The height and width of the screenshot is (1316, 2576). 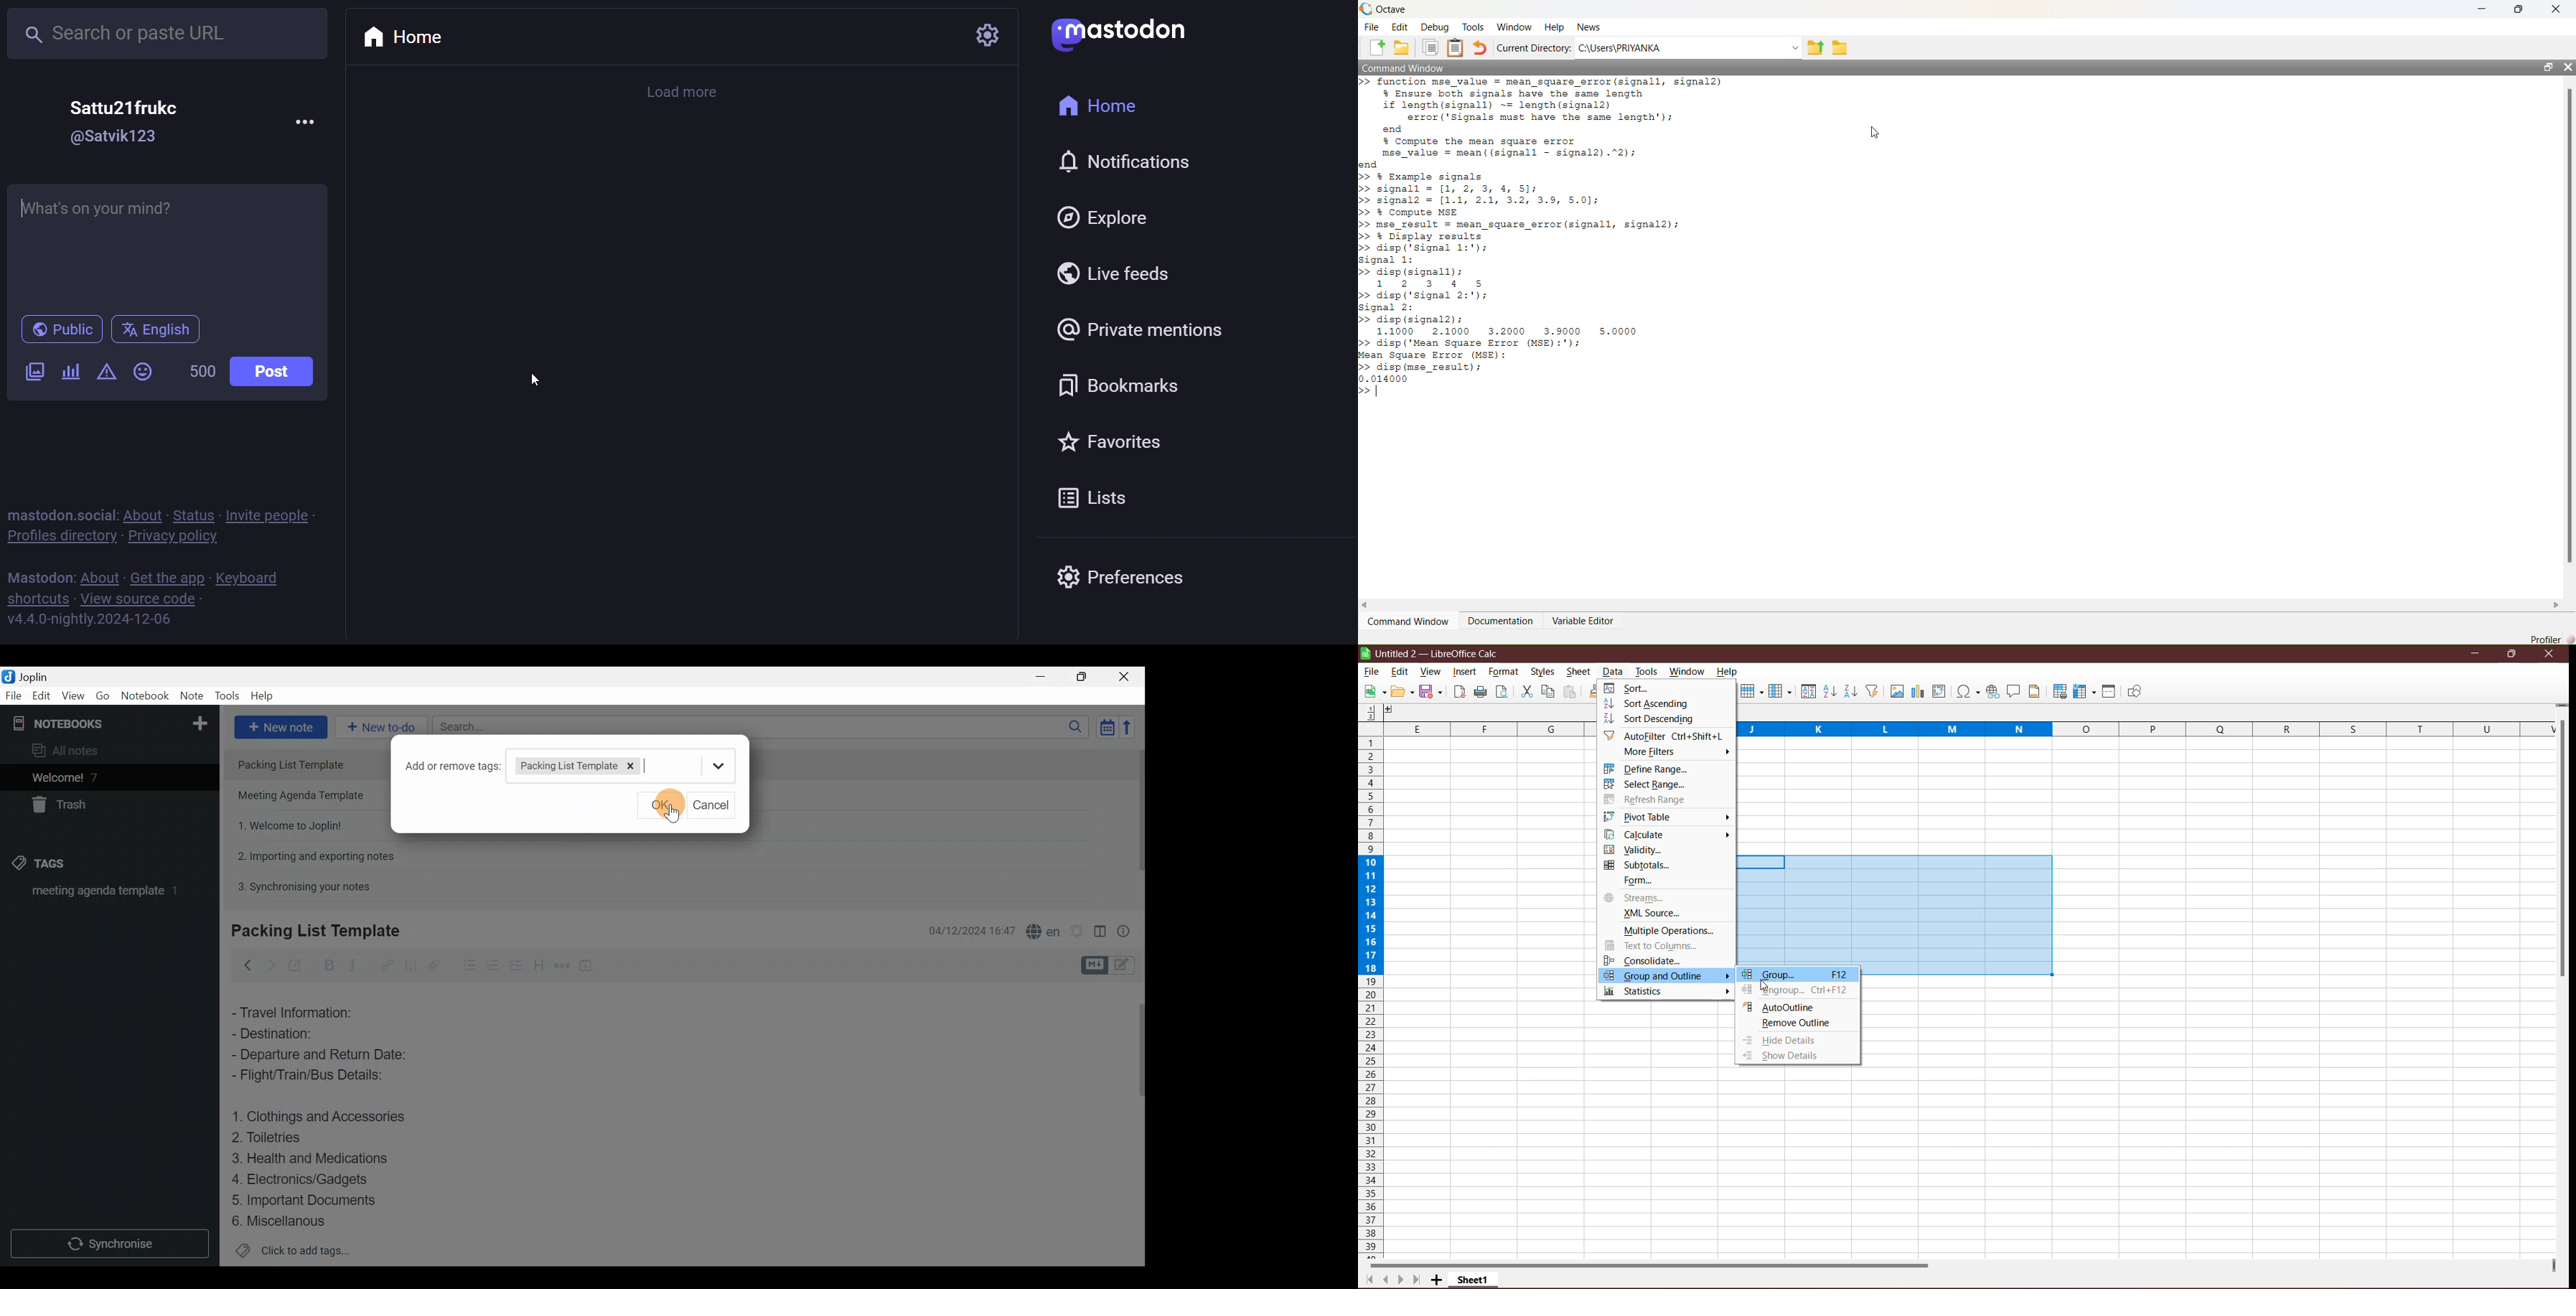 I want to click on word limit, so click(x=200, y=373).